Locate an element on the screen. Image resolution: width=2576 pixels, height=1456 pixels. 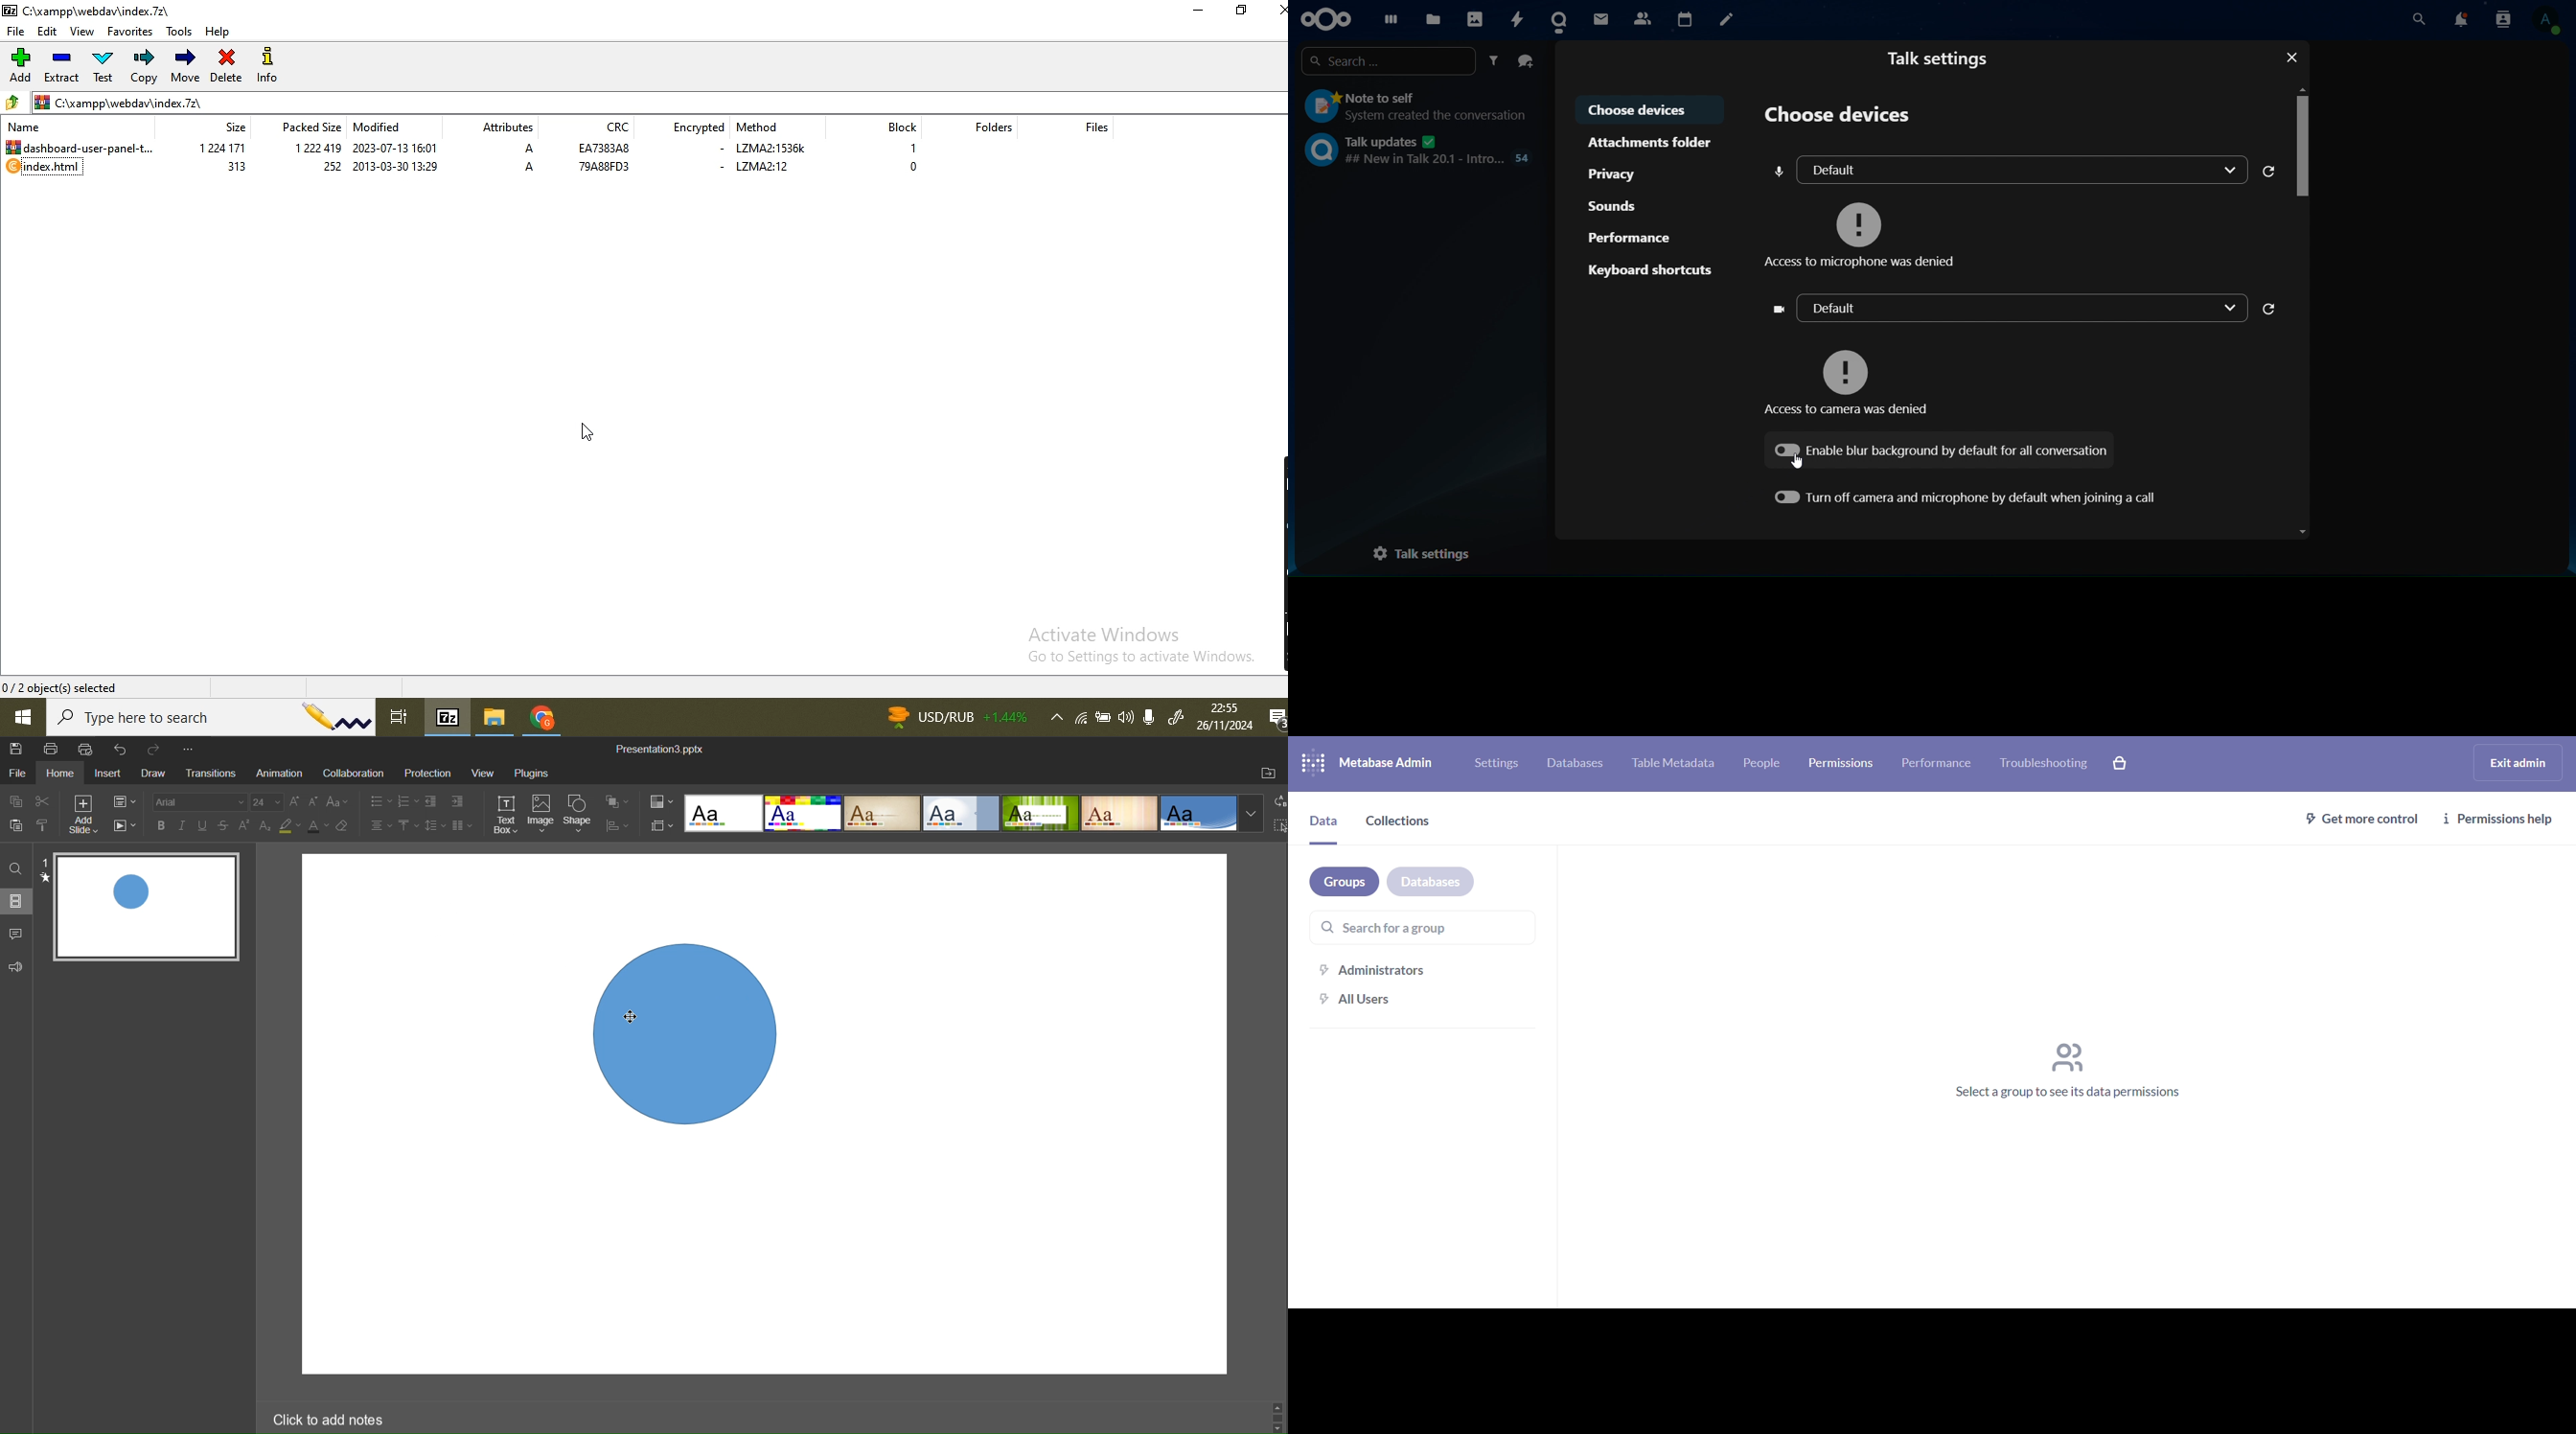
A is located at coordinates (537, 172).